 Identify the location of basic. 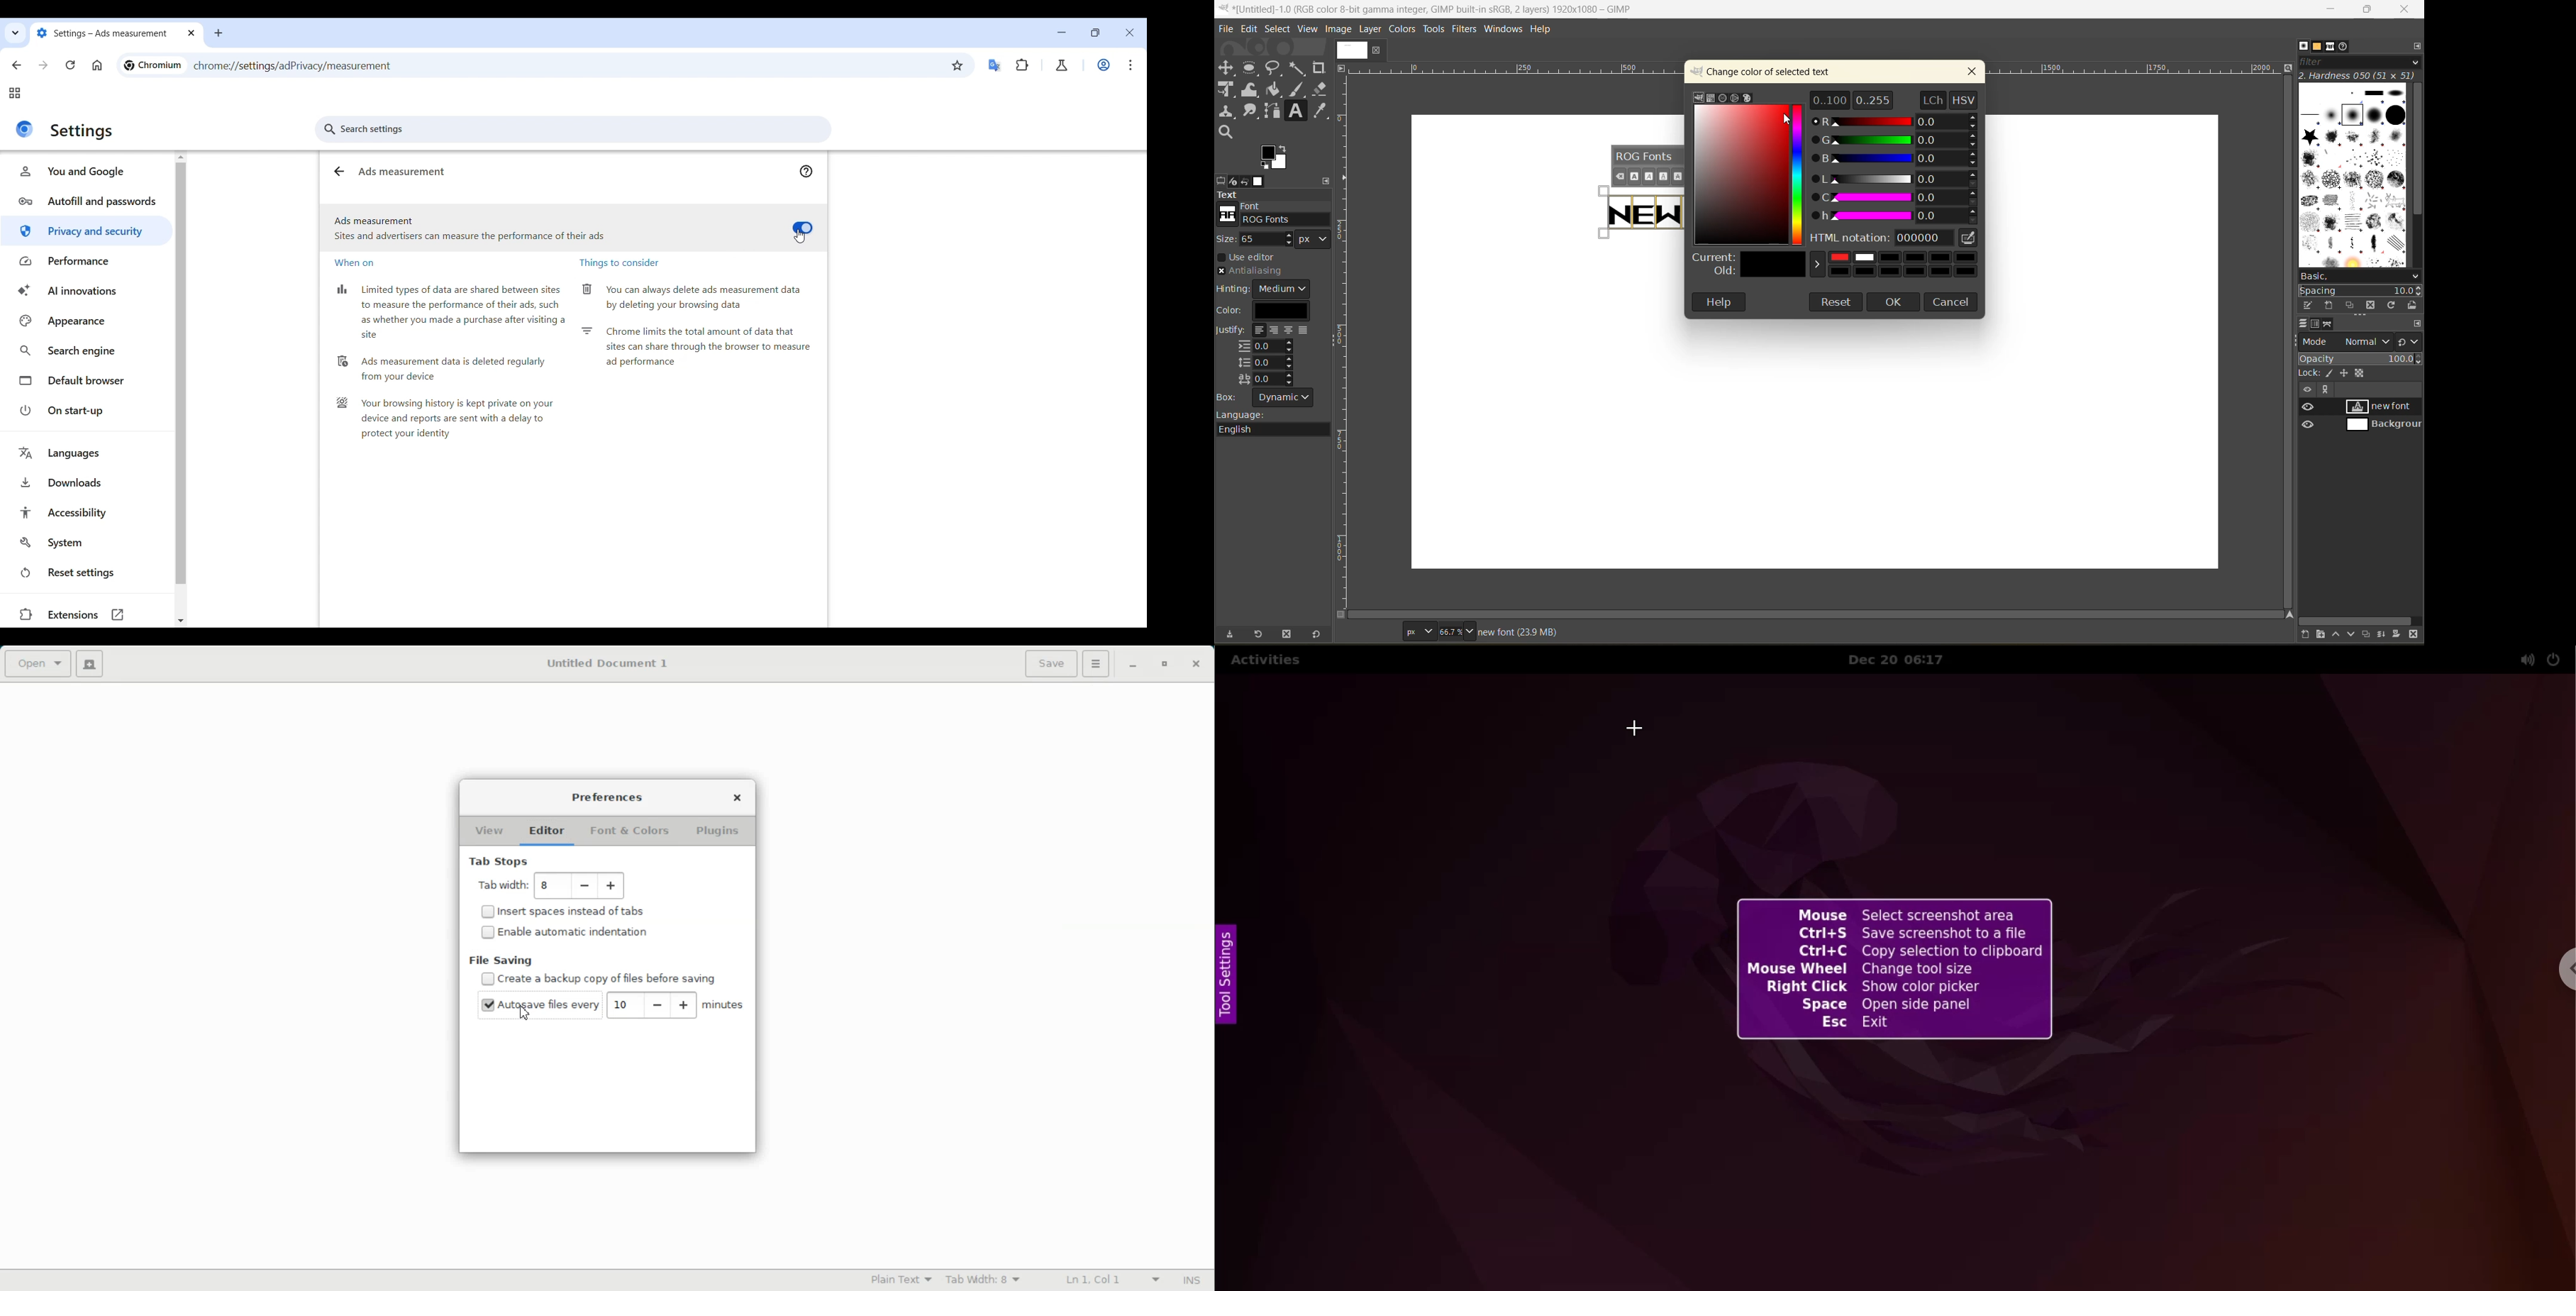
(2361, 277).